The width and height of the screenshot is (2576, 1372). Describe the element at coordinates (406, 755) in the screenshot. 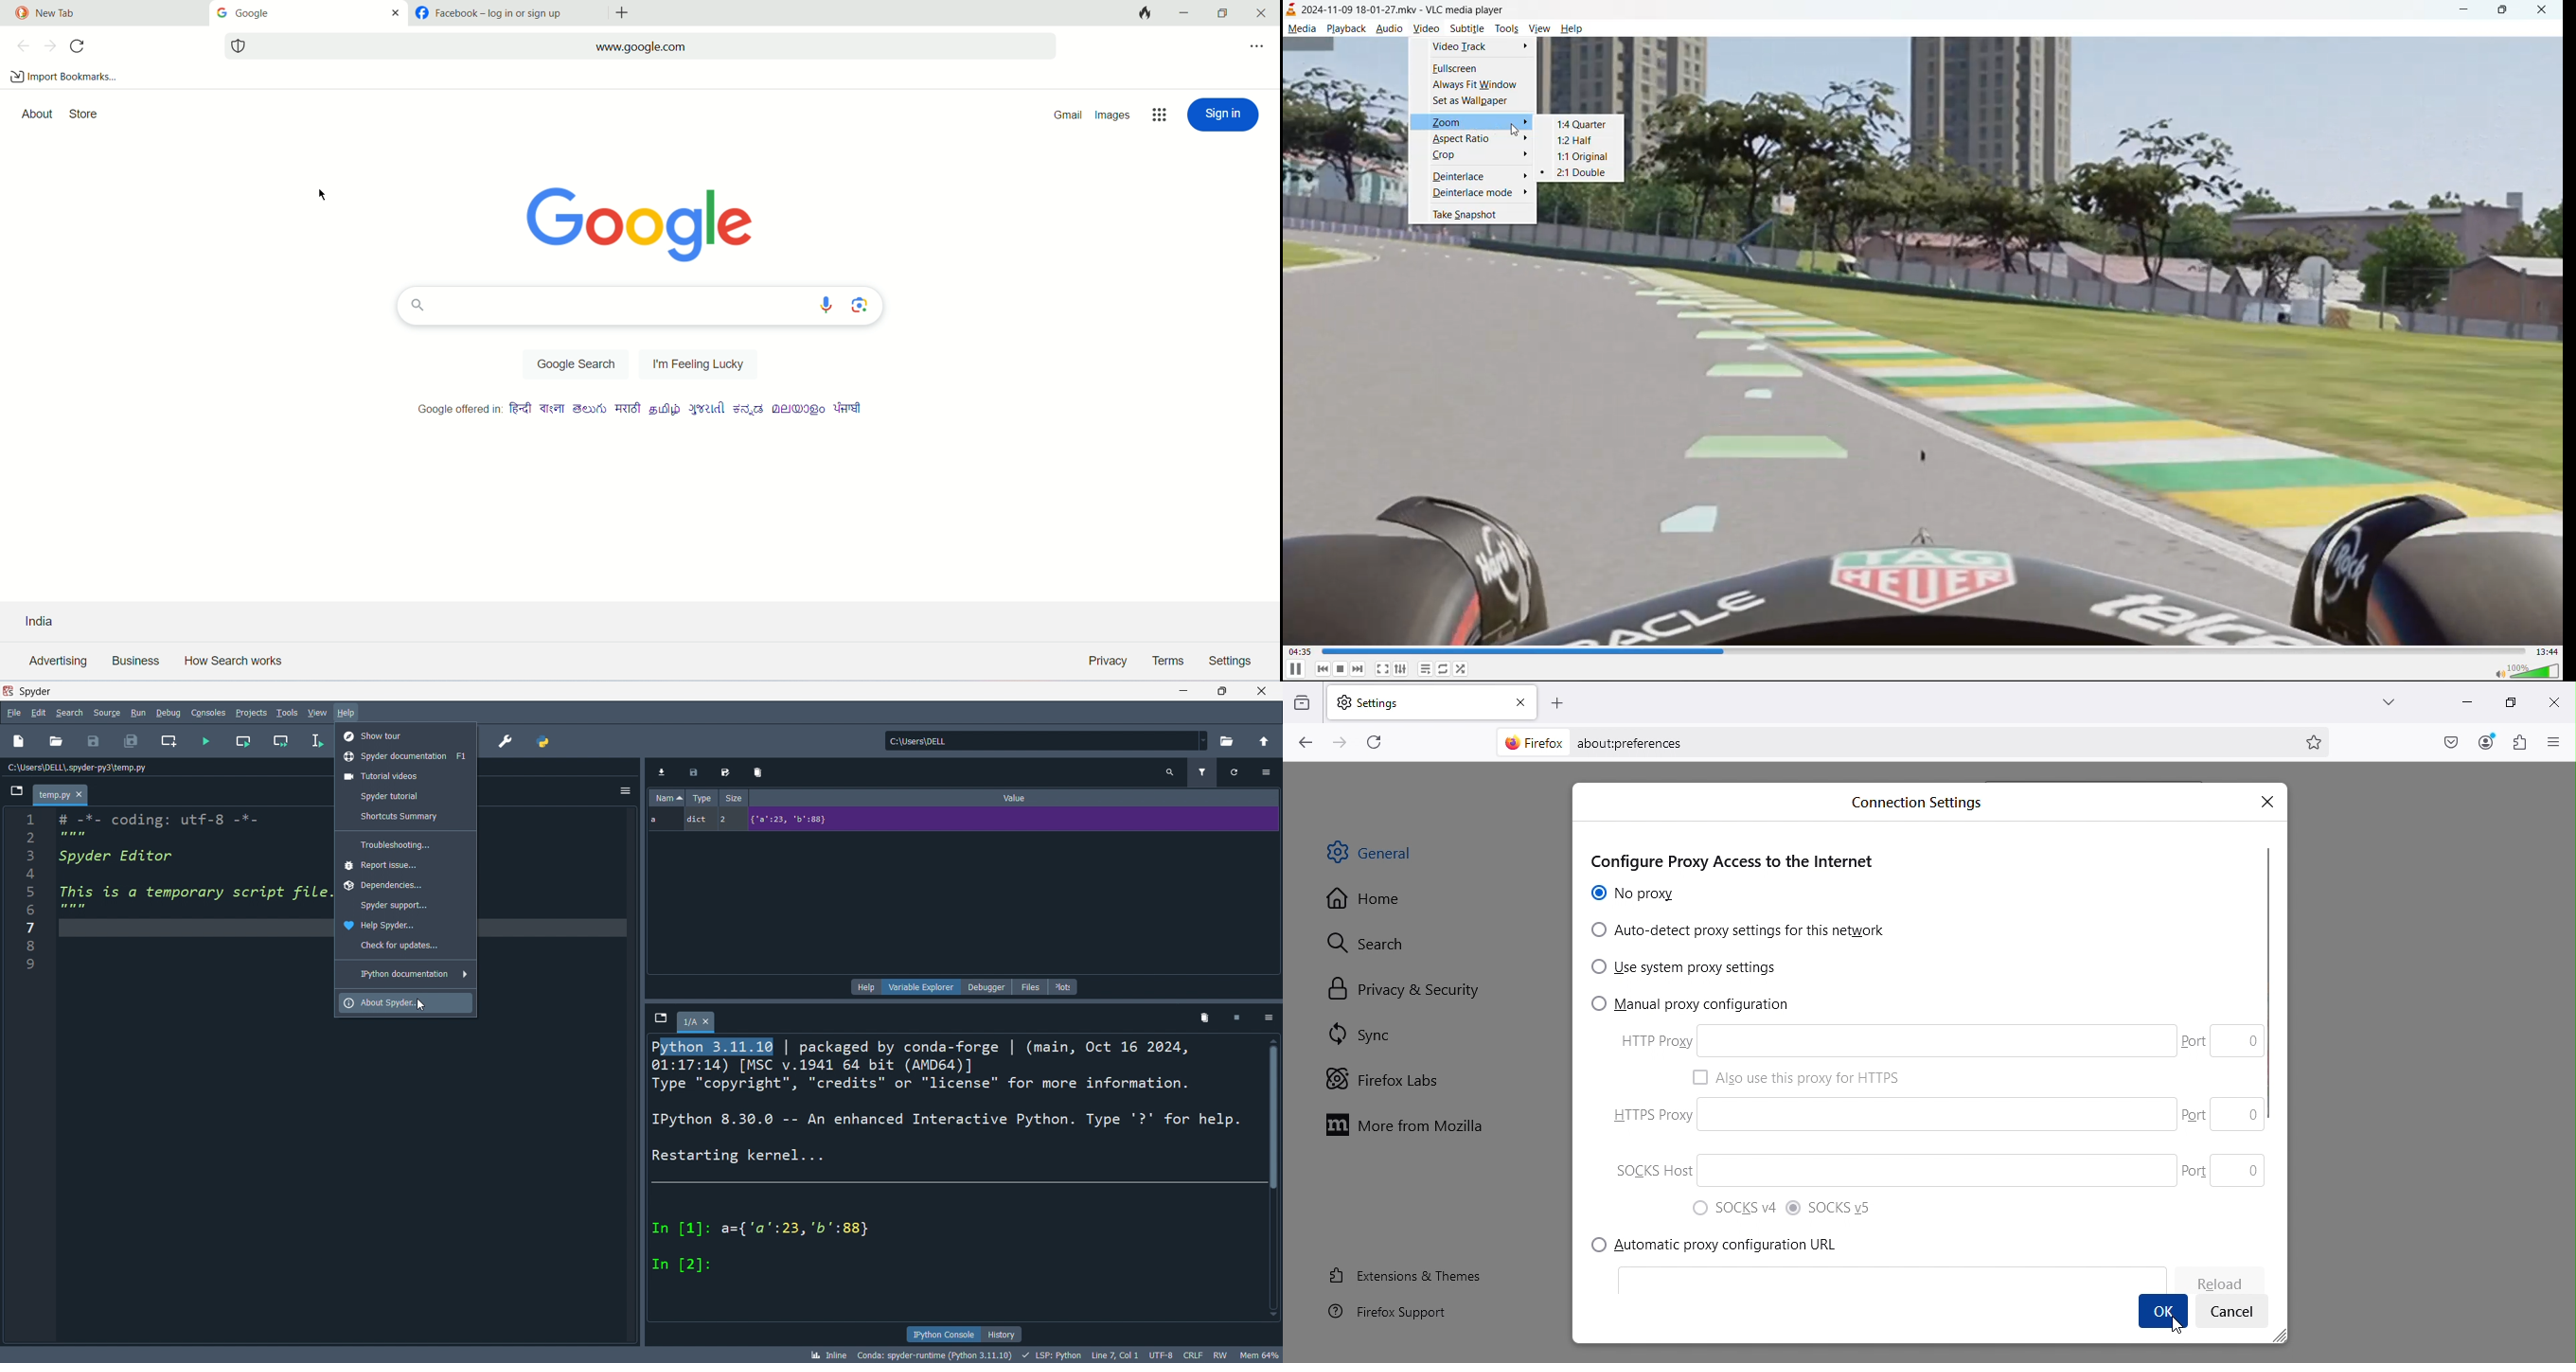

I see `spyder documentation` at that location.